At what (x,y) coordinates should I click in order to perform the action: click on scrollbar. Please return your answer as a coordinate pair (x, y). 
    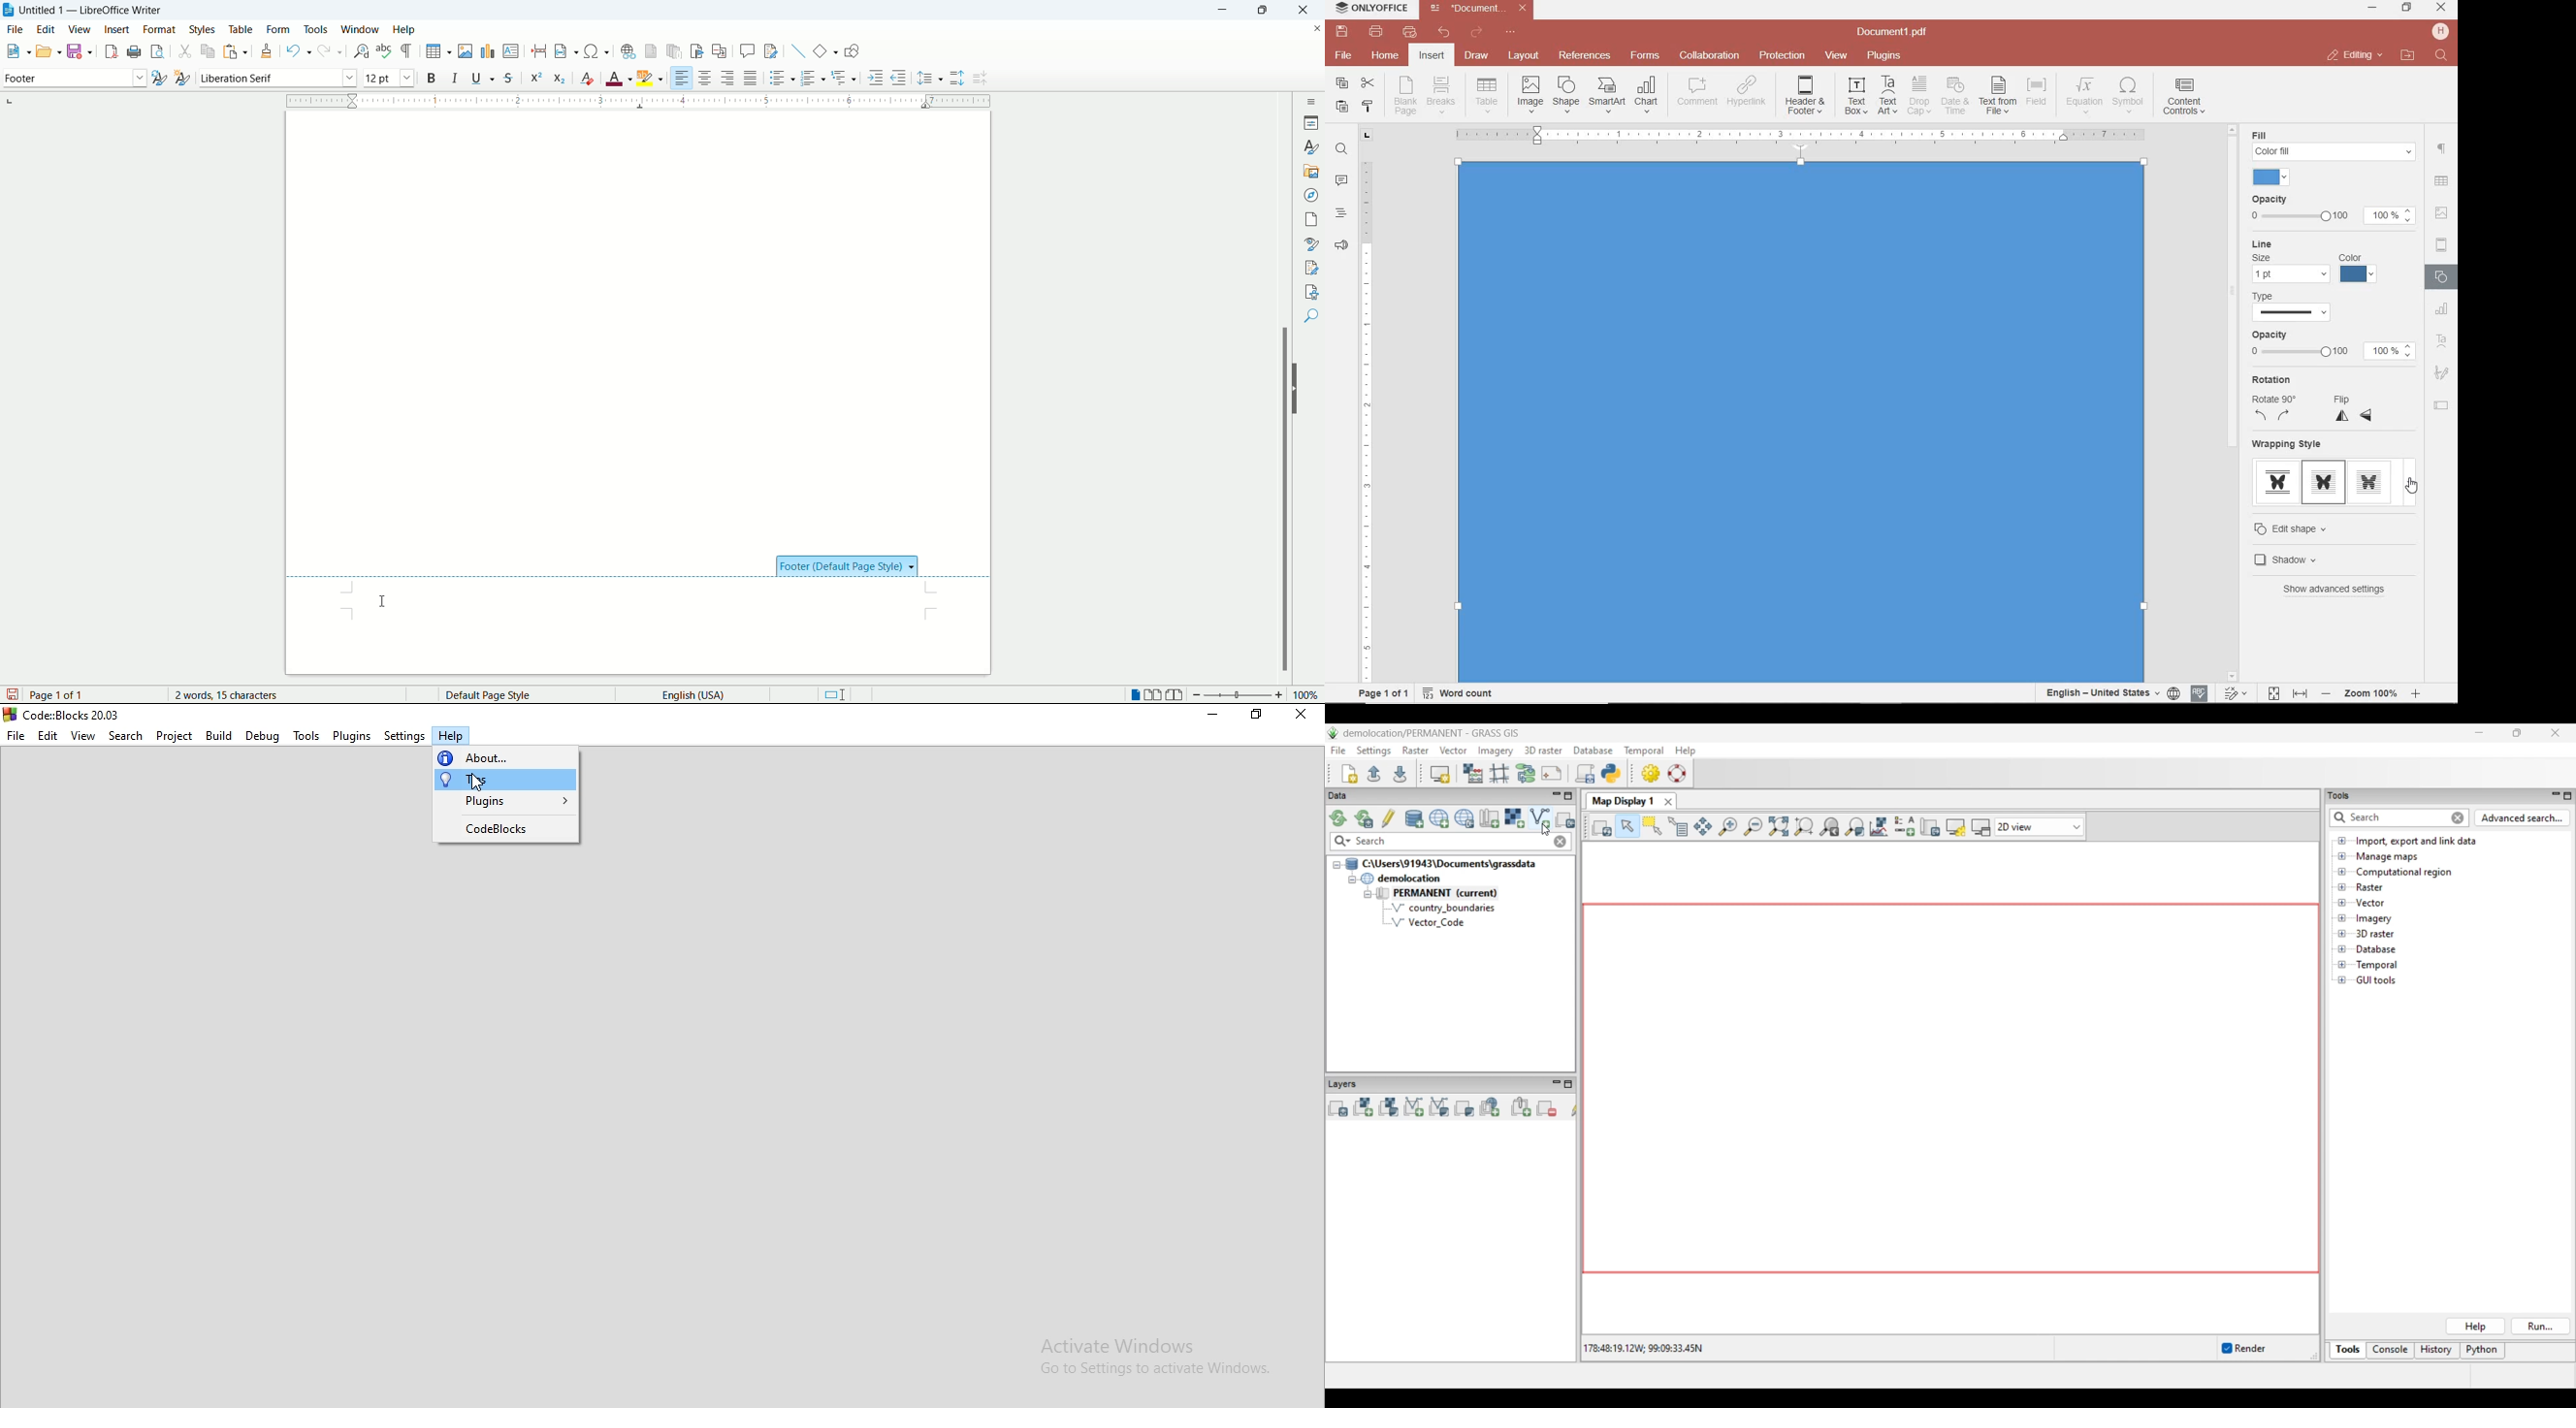
    Looking at the image, I should click on (2423, 523).